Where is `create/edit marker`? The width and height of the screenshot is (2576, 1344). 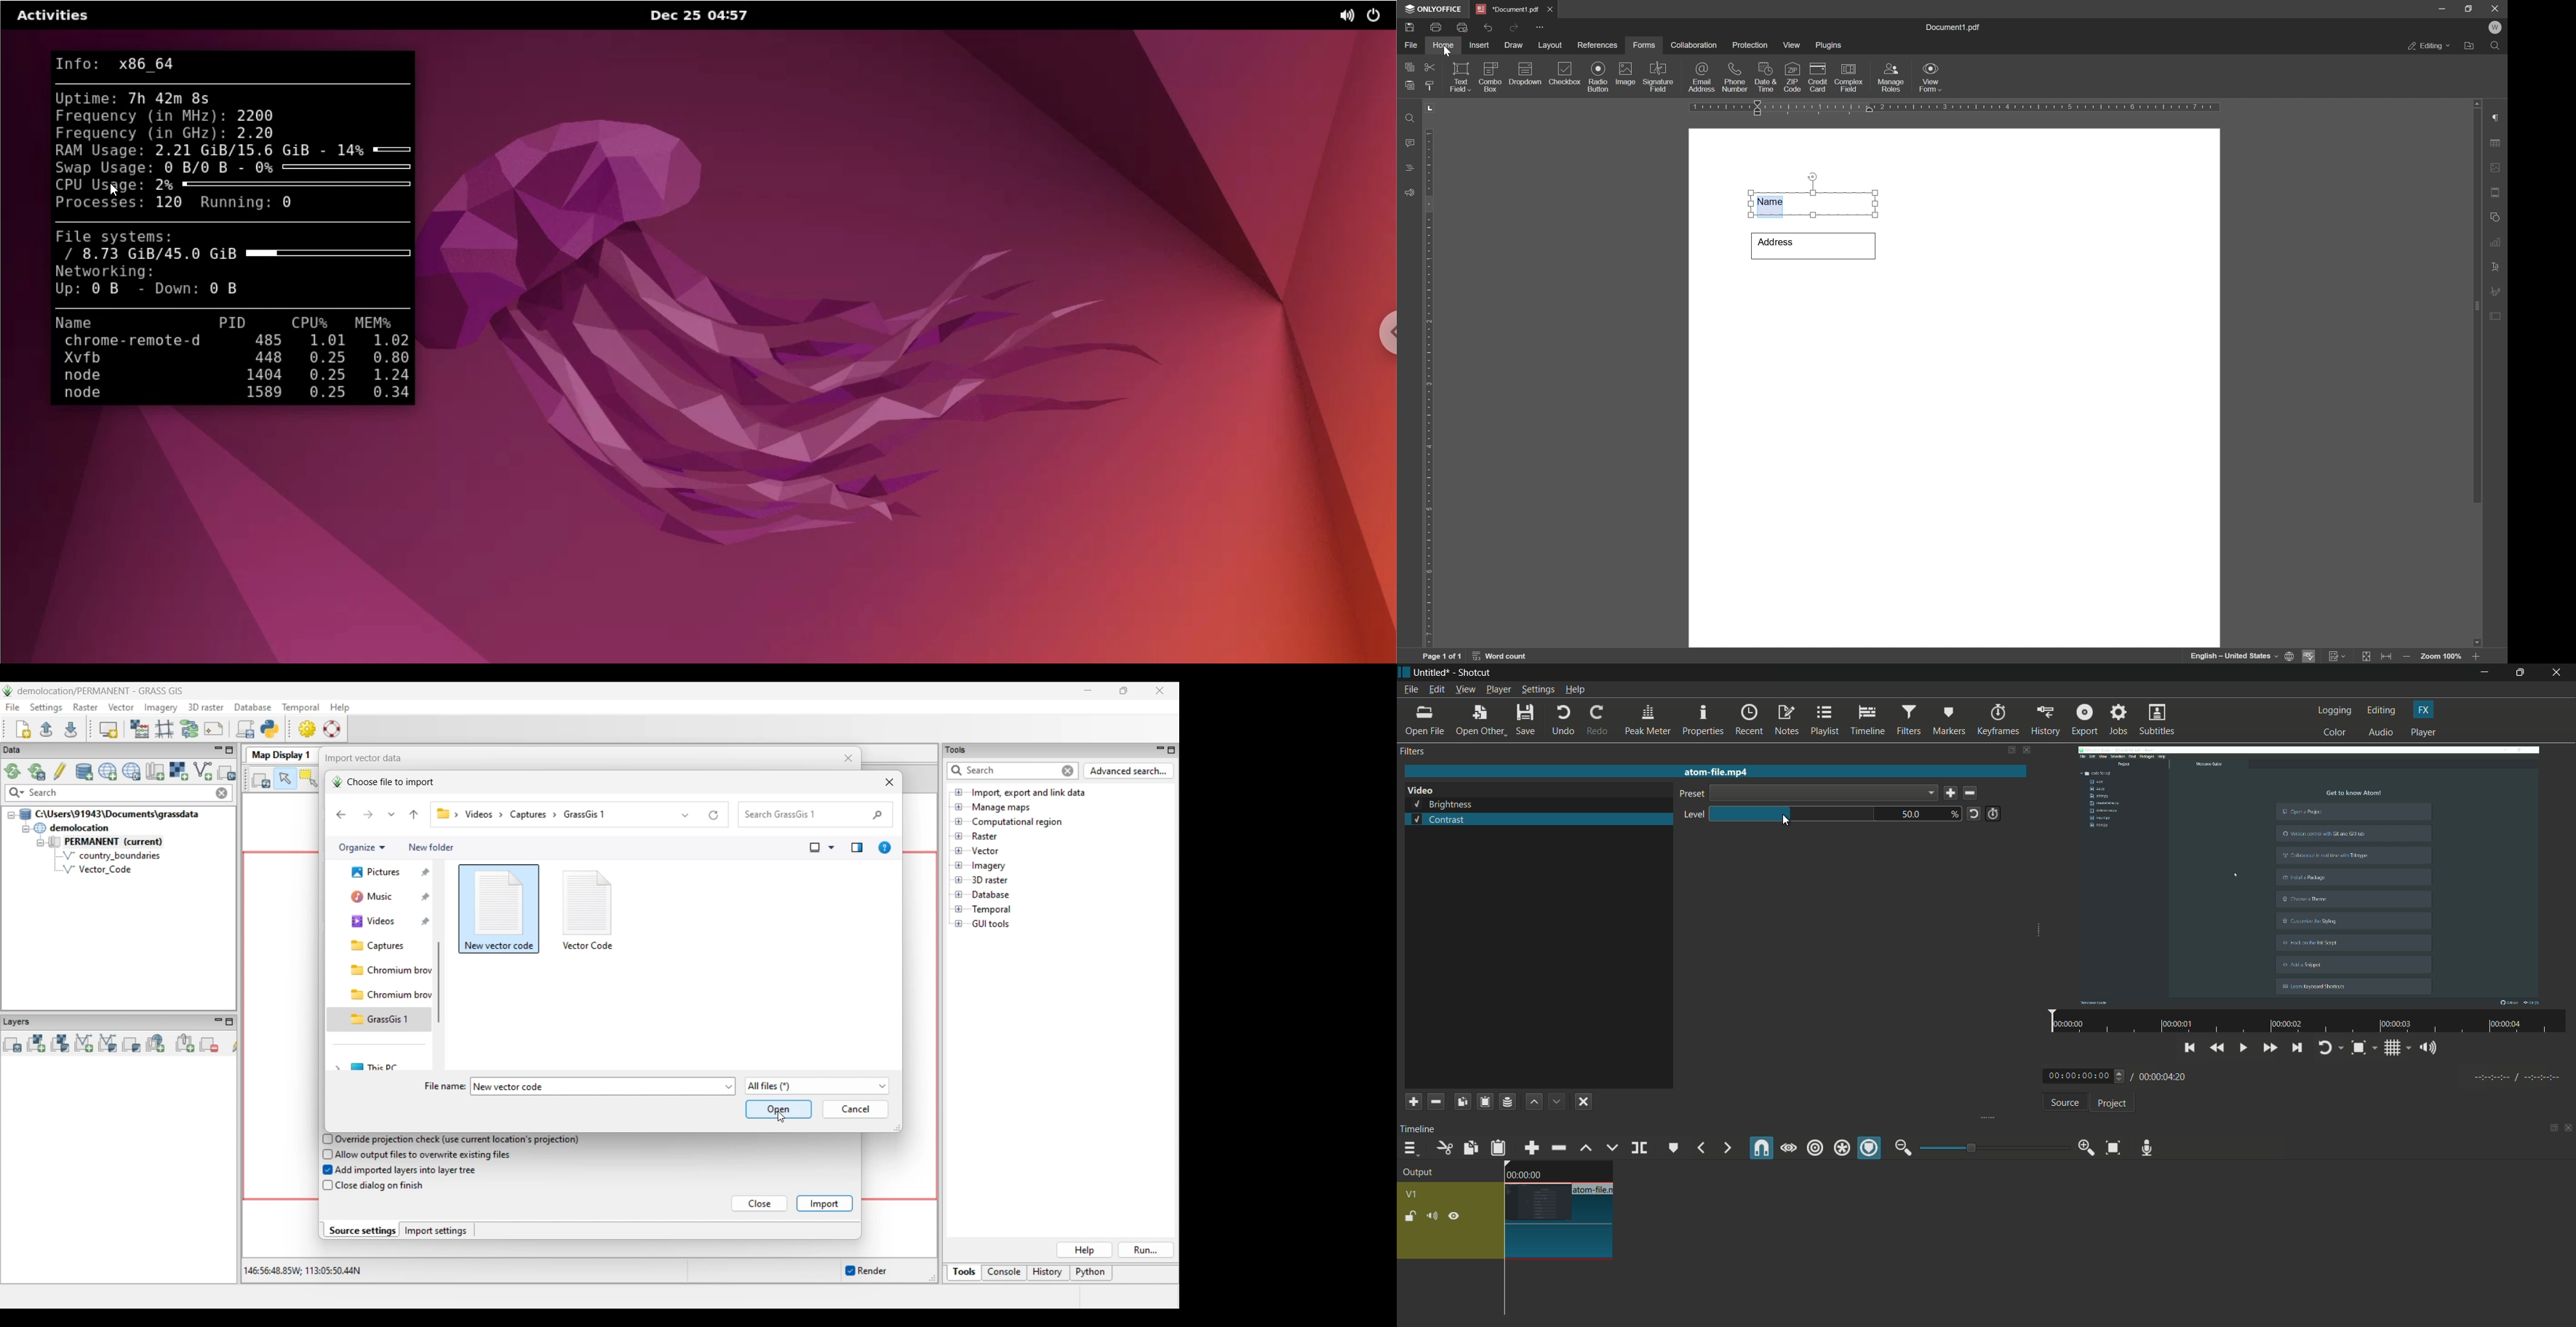
create/edit marker is located at coordinates (1674, 1148).